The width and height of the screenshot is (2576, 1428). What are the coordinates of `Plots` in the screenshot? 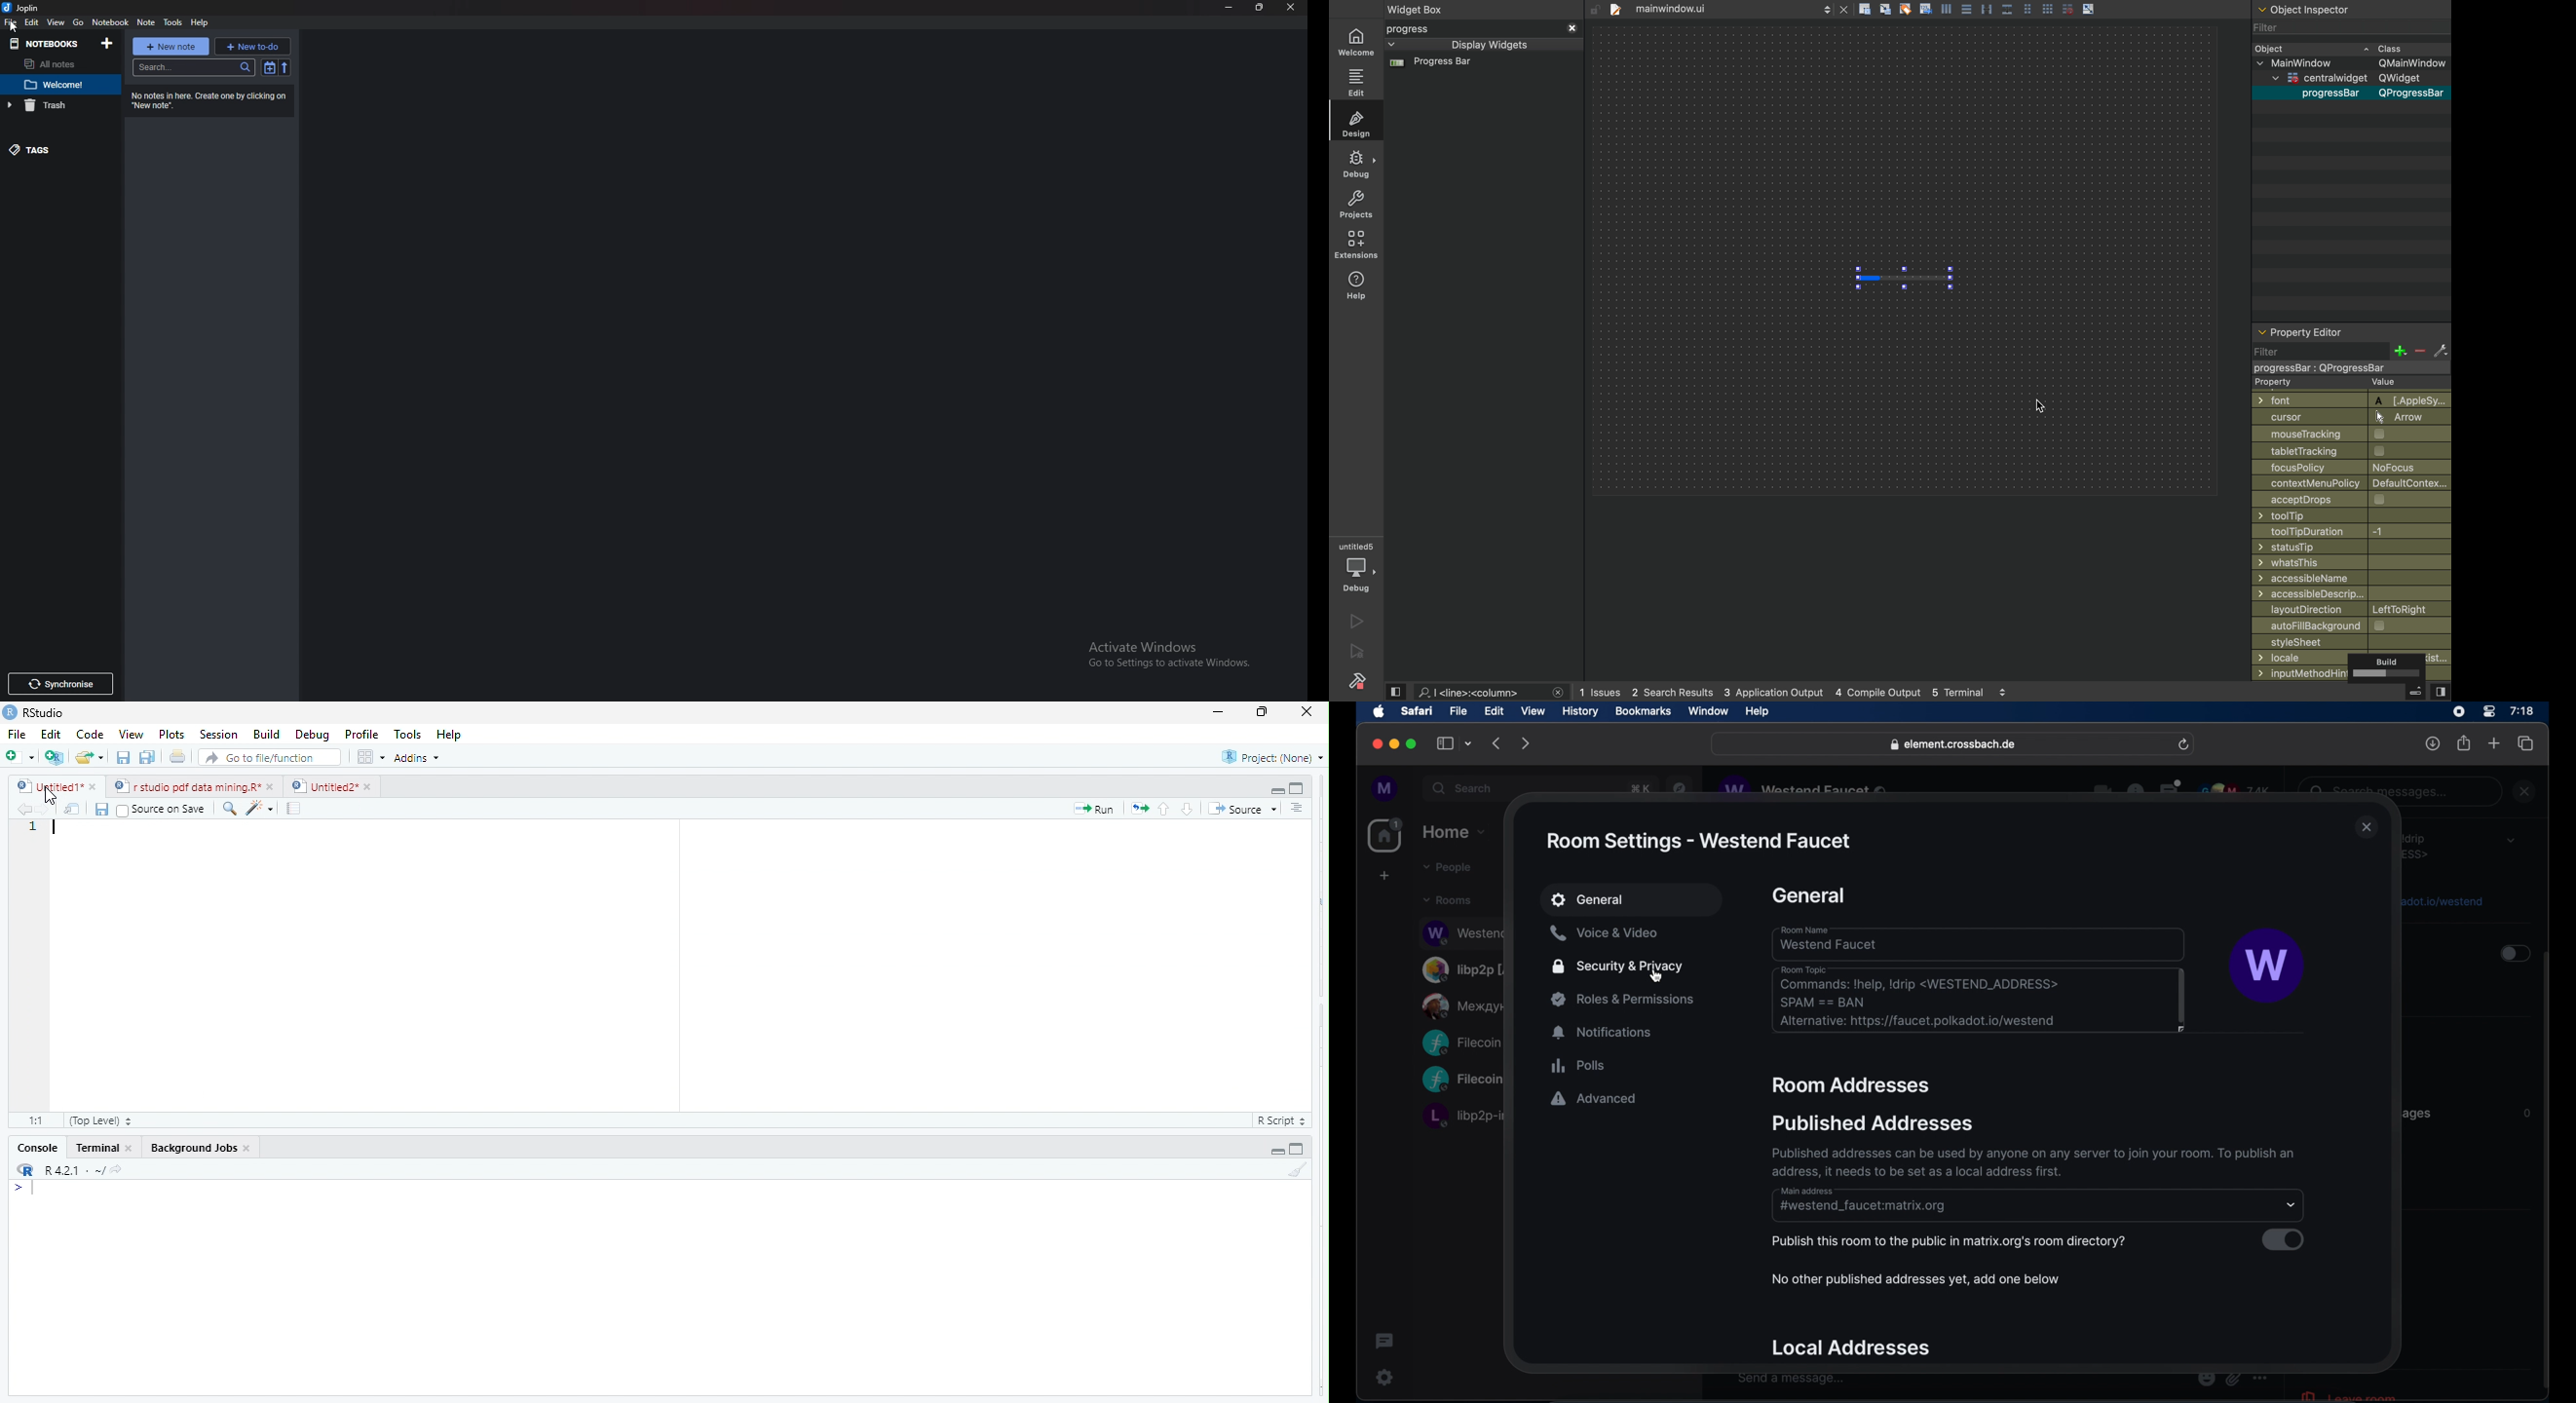 It's located at (170, 735).